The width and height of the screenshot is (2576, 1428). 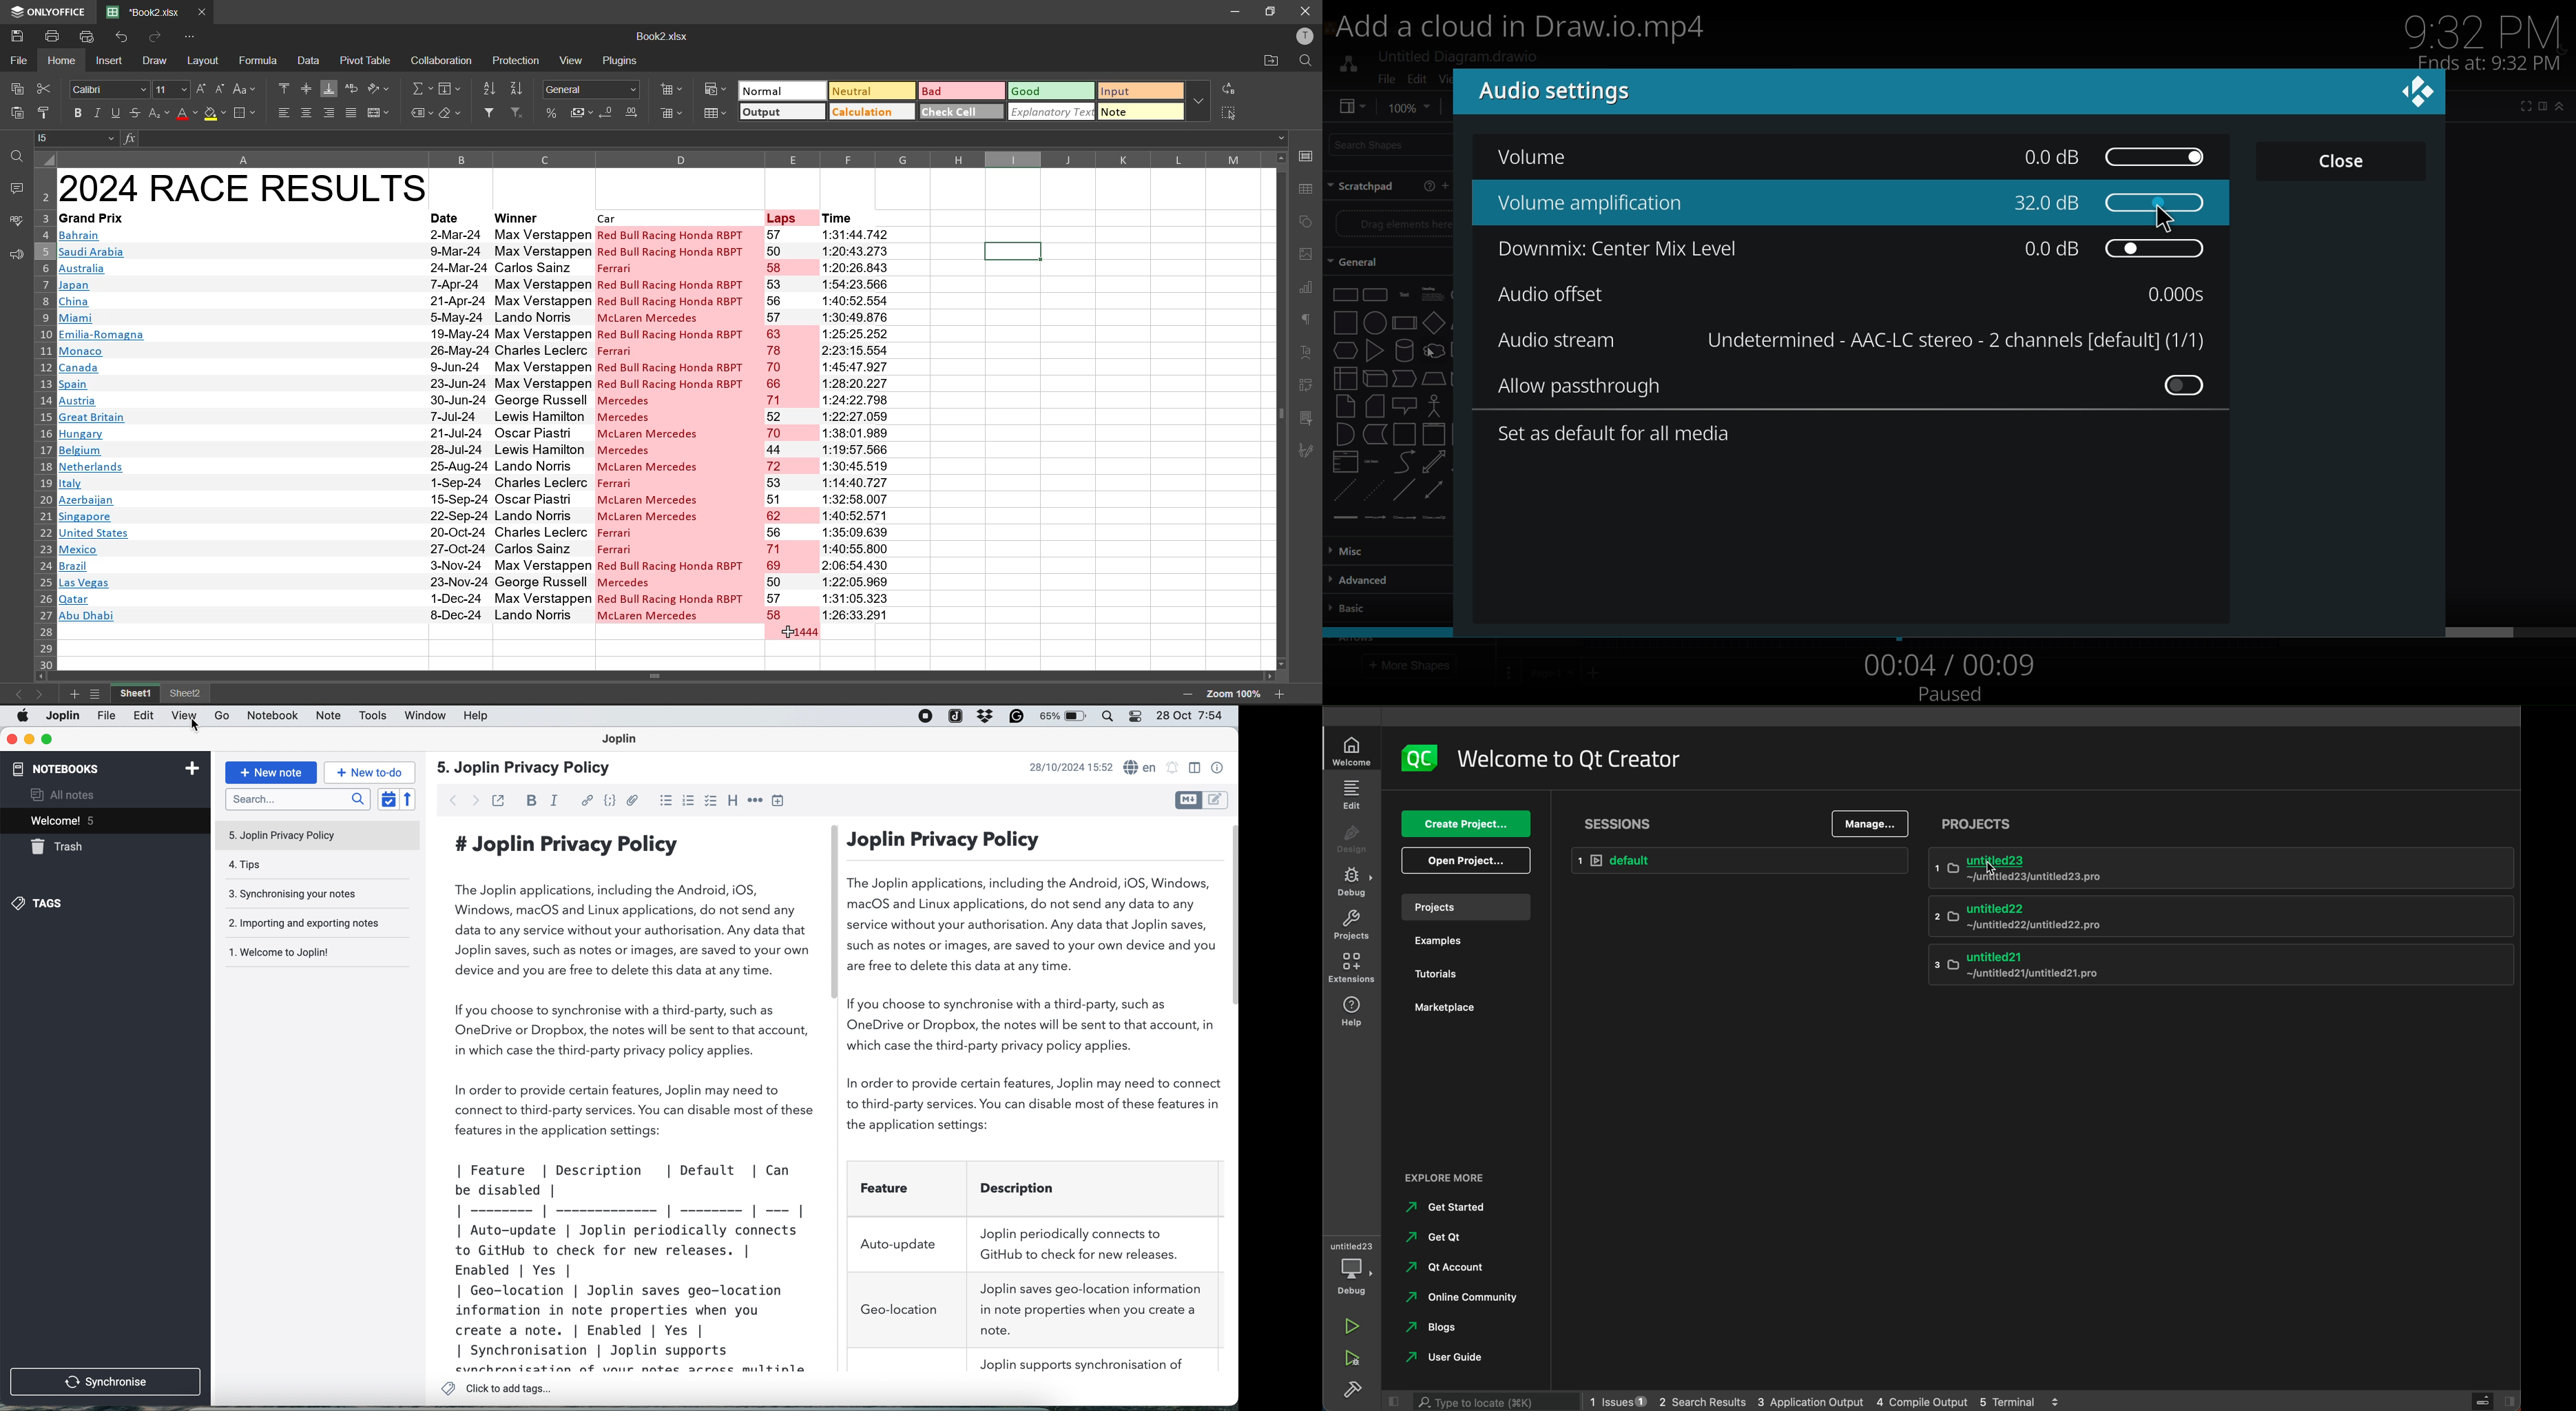 I want to click on add notebook, so click(x=193, y=768).